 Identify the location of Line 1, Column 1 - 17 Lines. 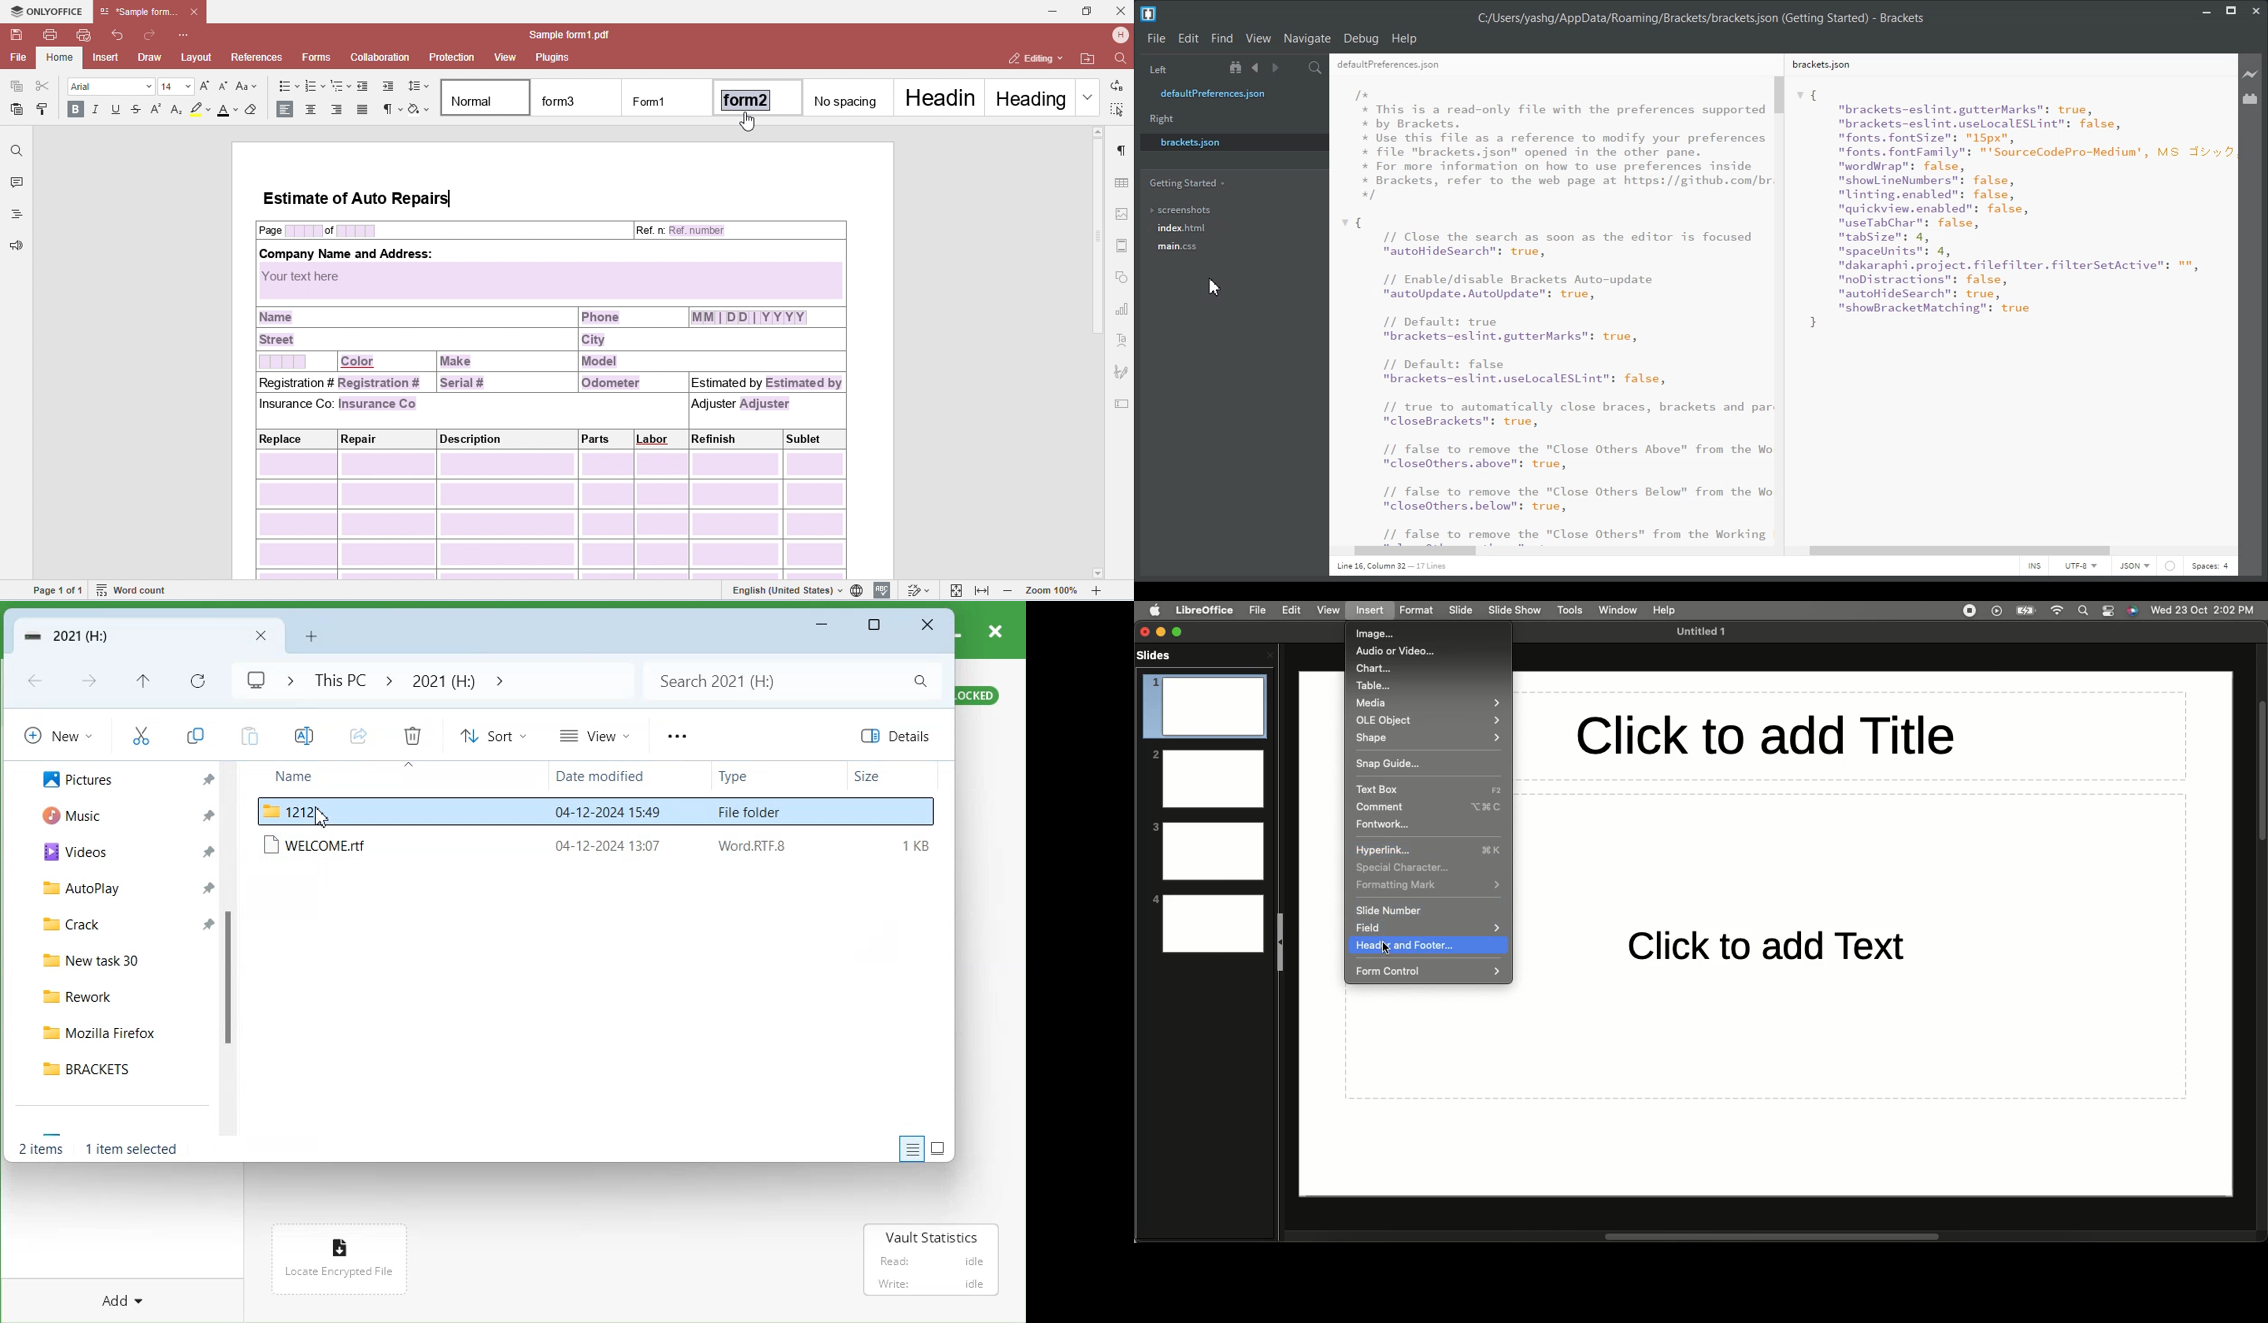
(1389, 568).